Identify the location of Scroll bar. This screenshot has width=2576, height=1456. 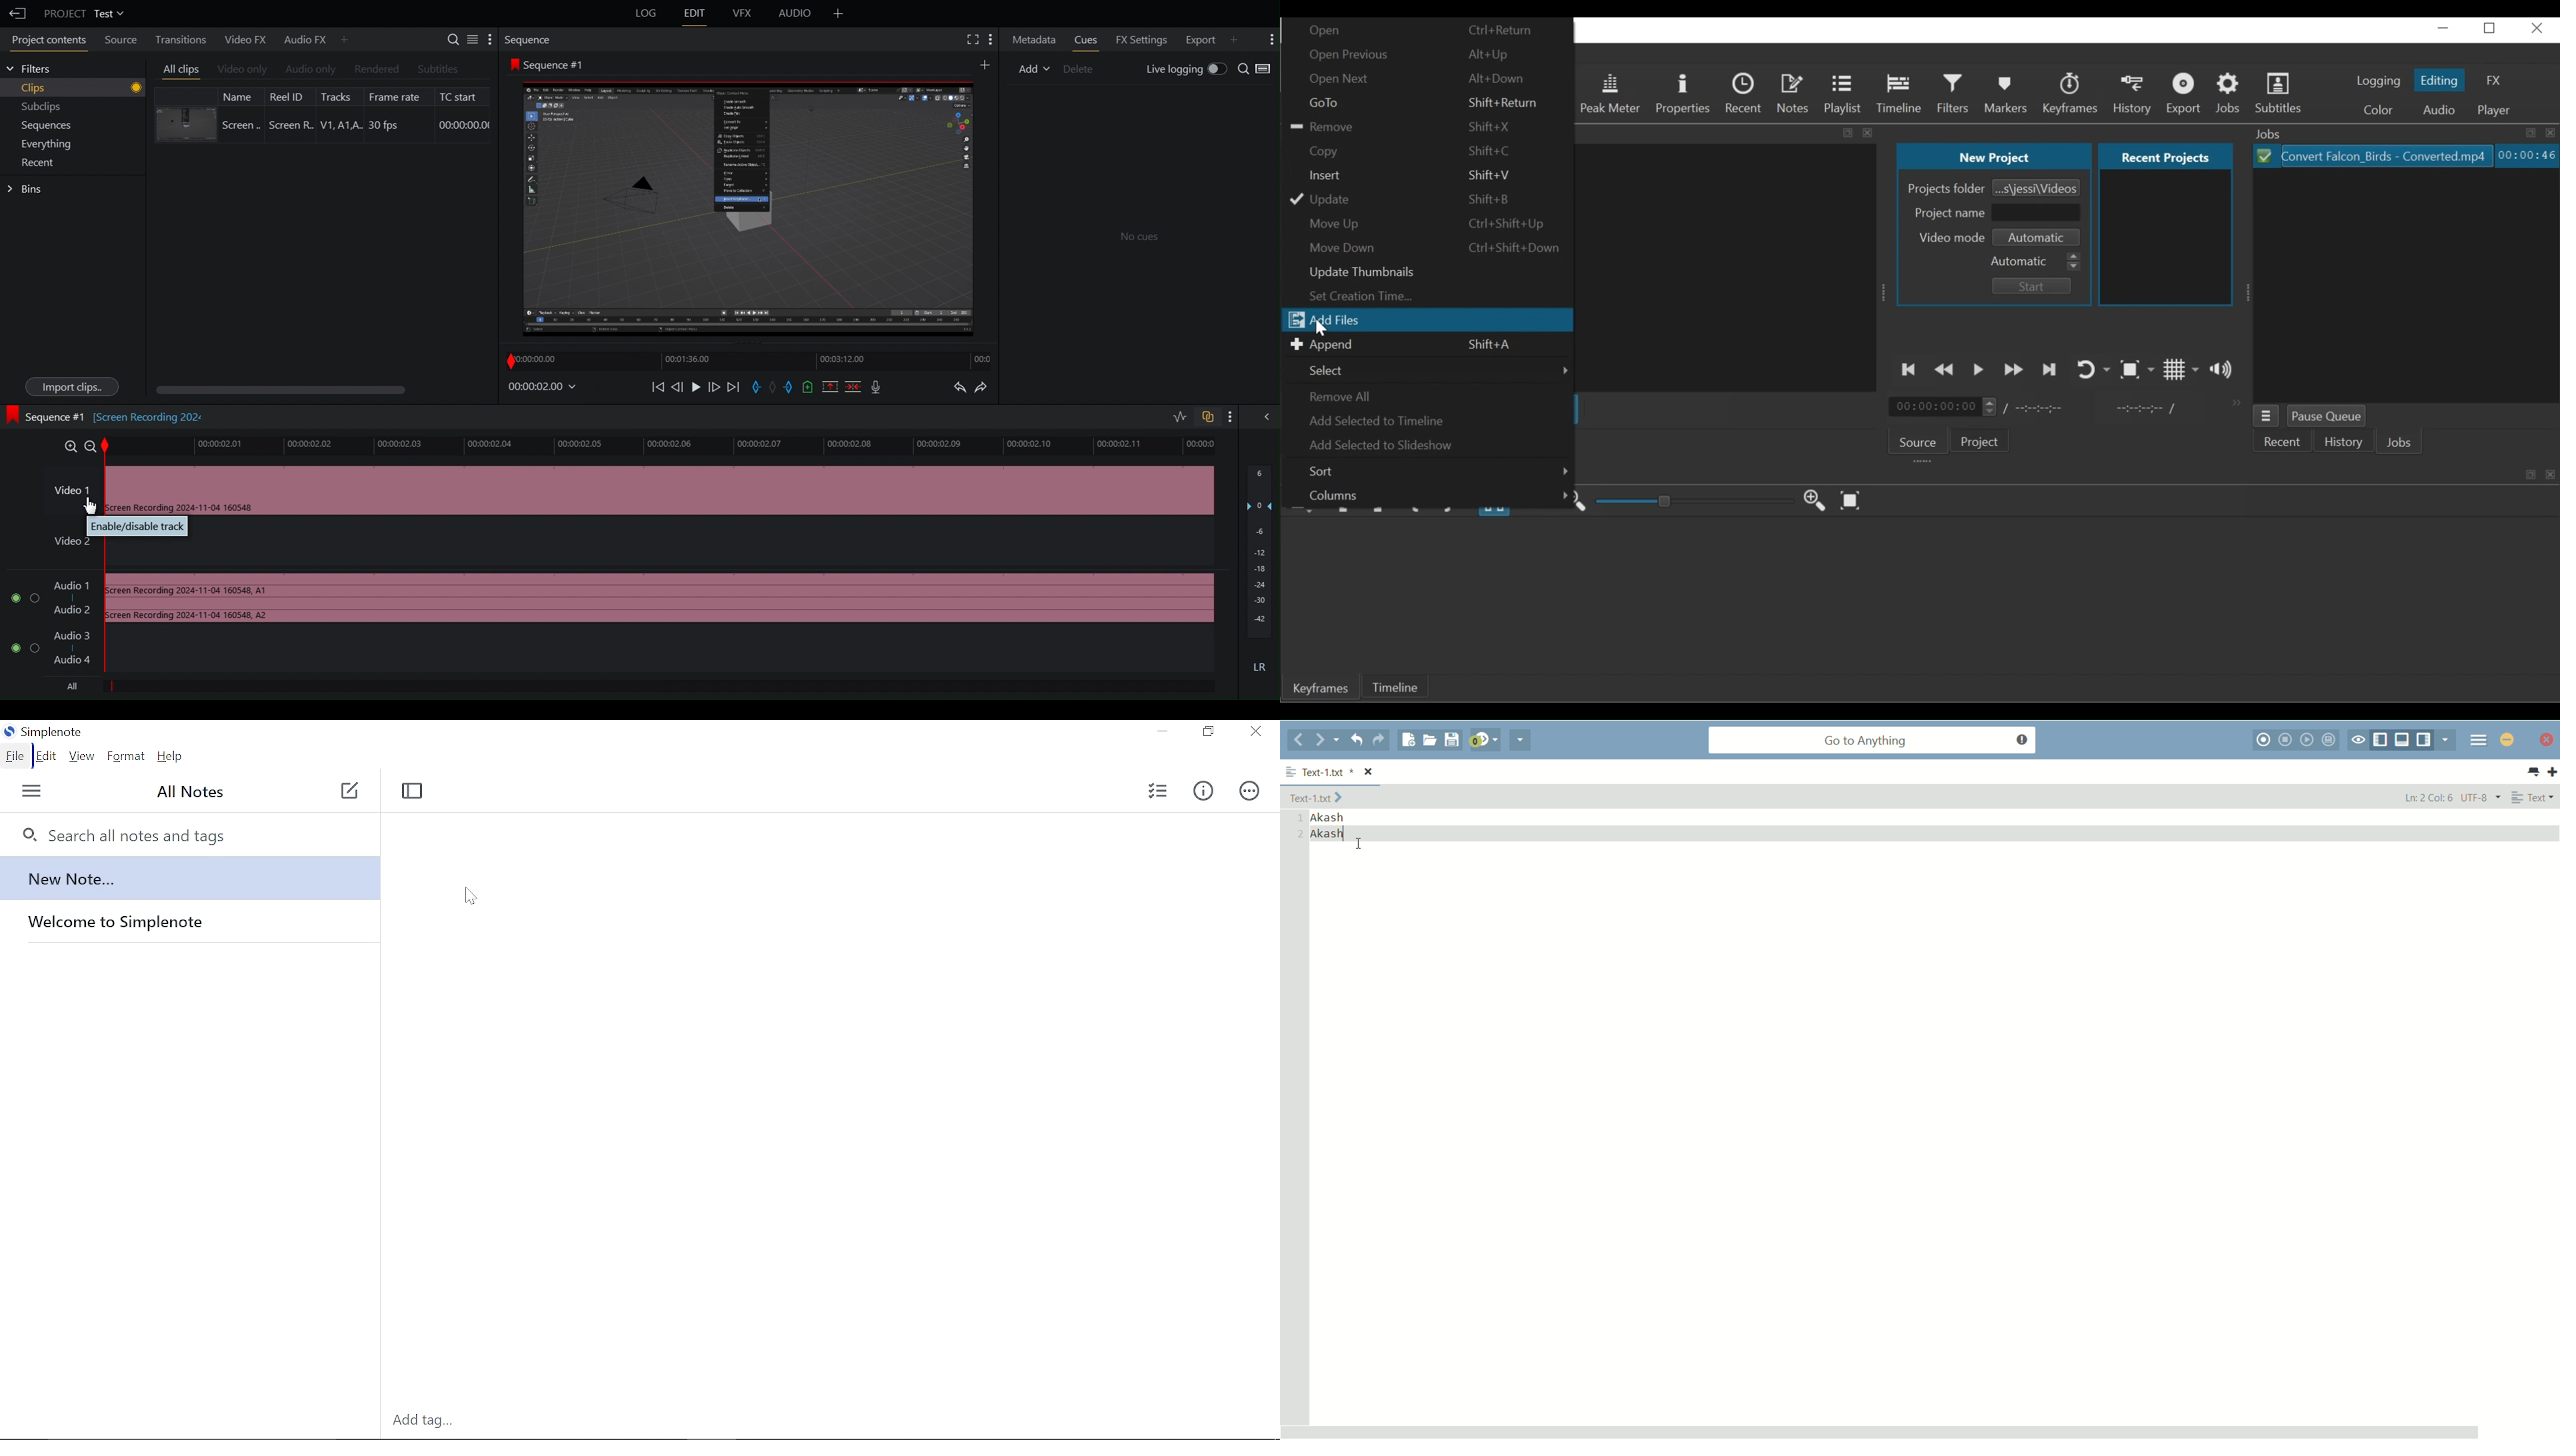
(287, 387).